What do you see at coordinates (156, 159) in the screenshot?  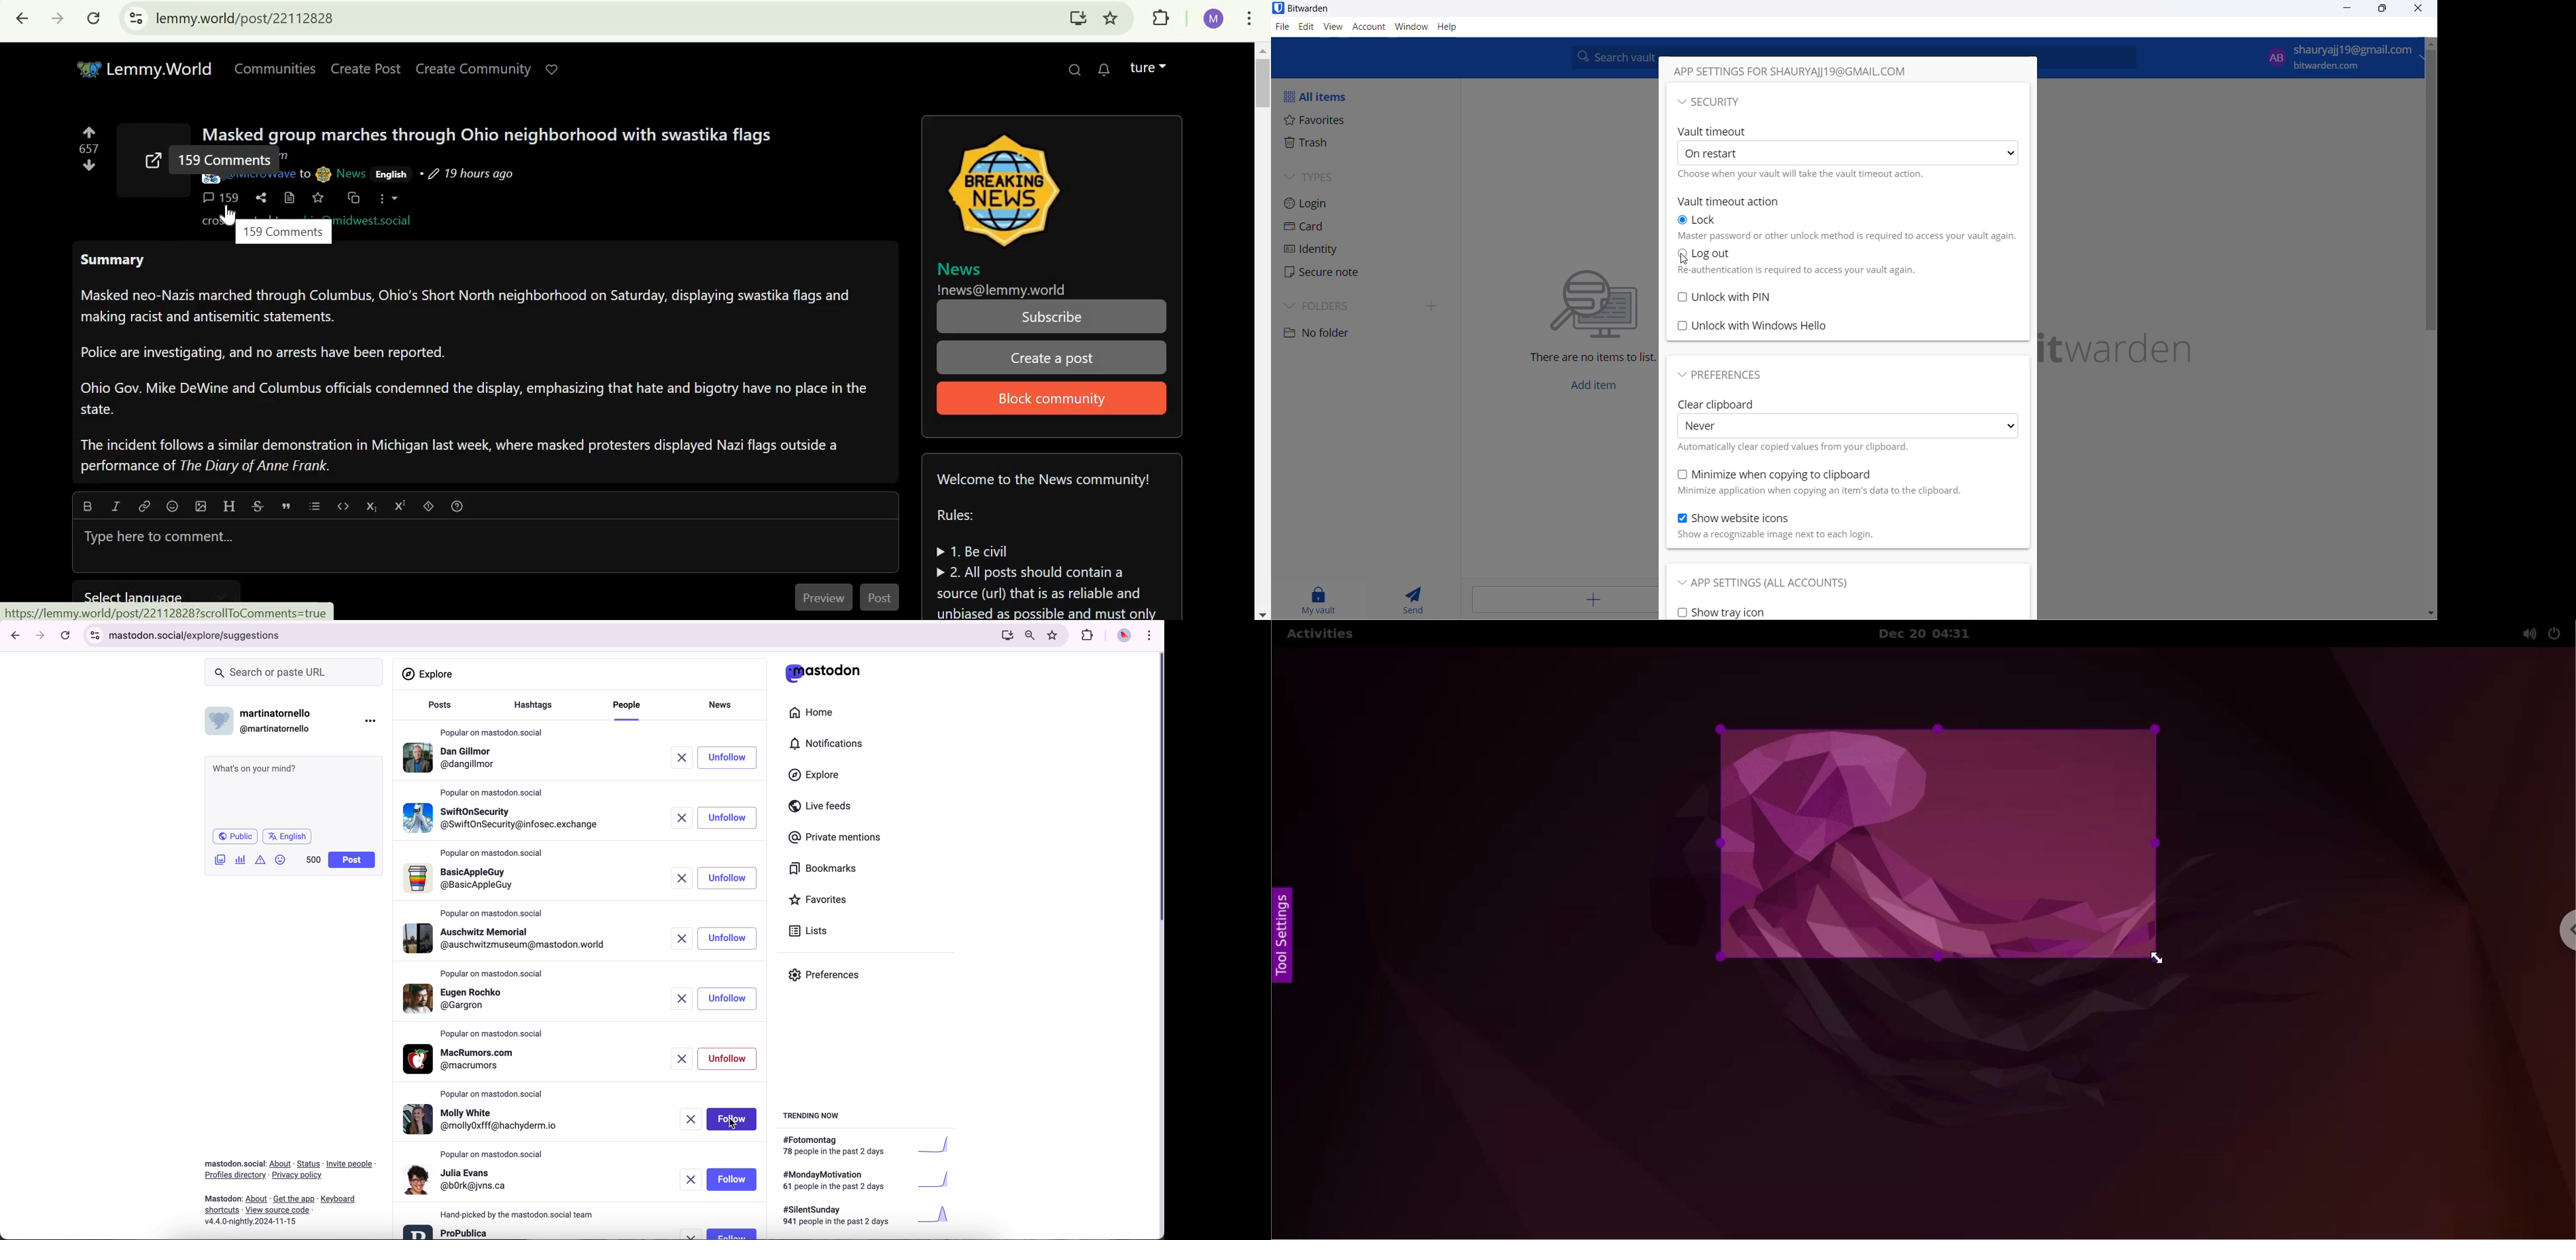 I see `external link` at bounding box center [156, 159].